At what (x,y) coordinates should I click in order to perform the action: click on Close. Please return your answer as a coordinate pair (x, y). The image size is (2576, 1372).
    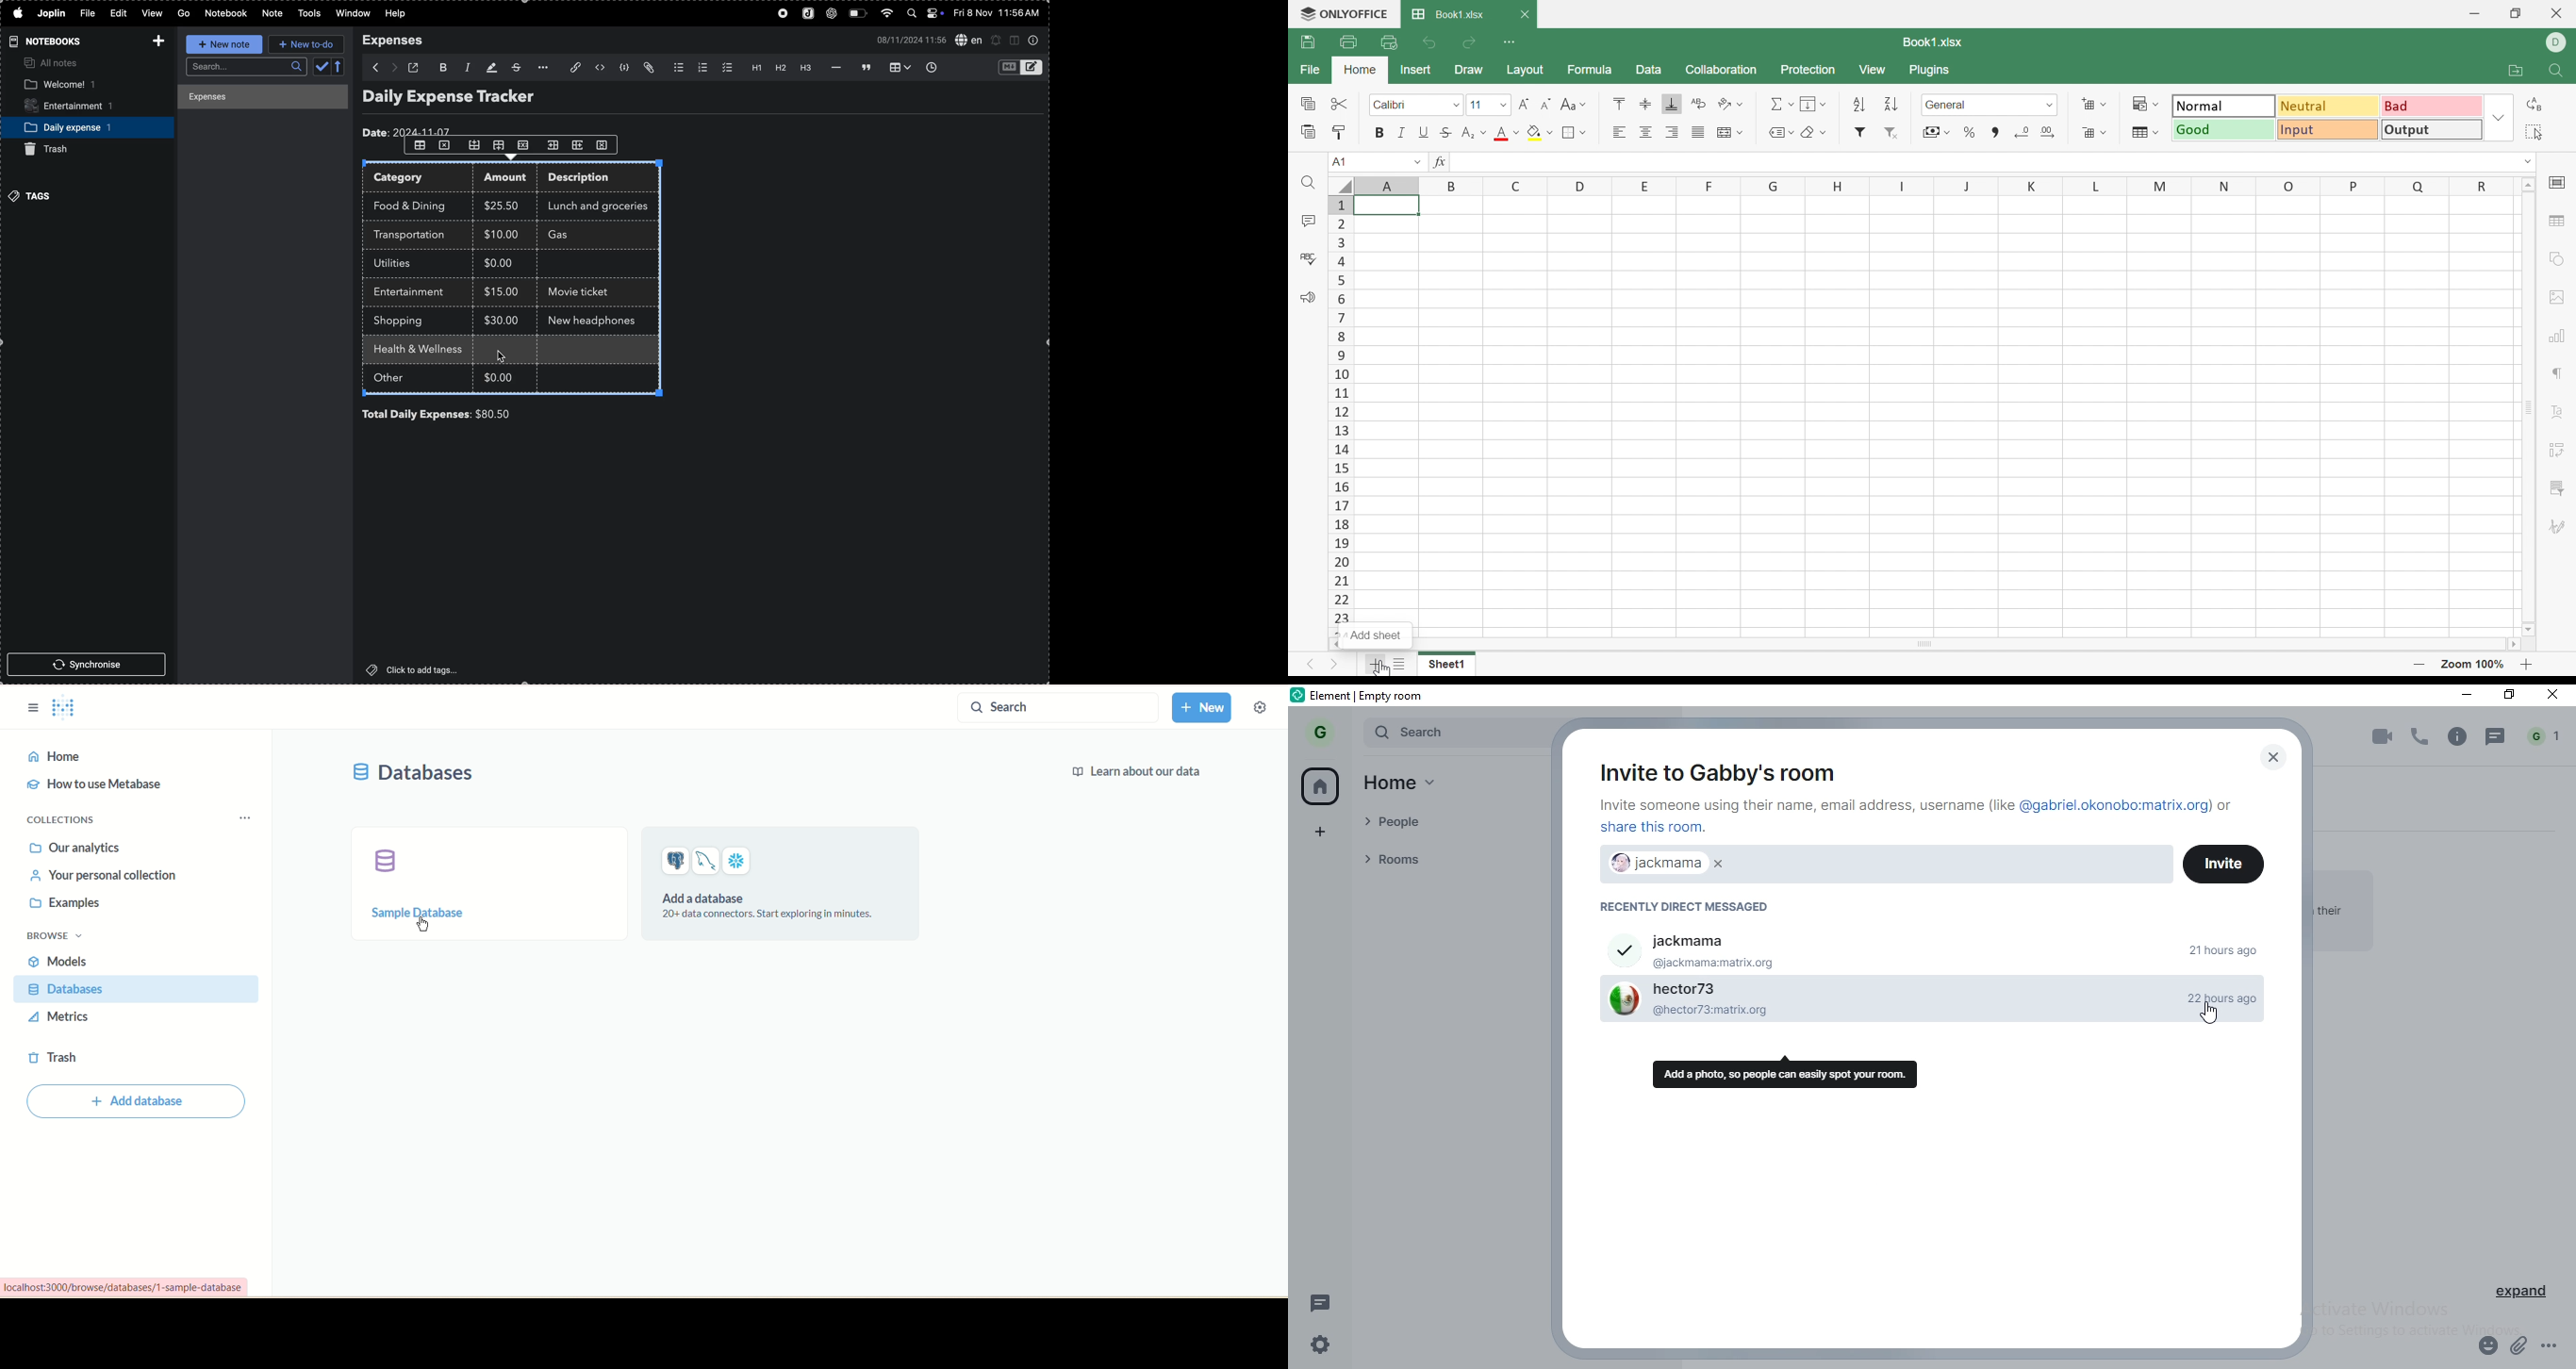
    Looking at the image, I should click on (2558, 13).